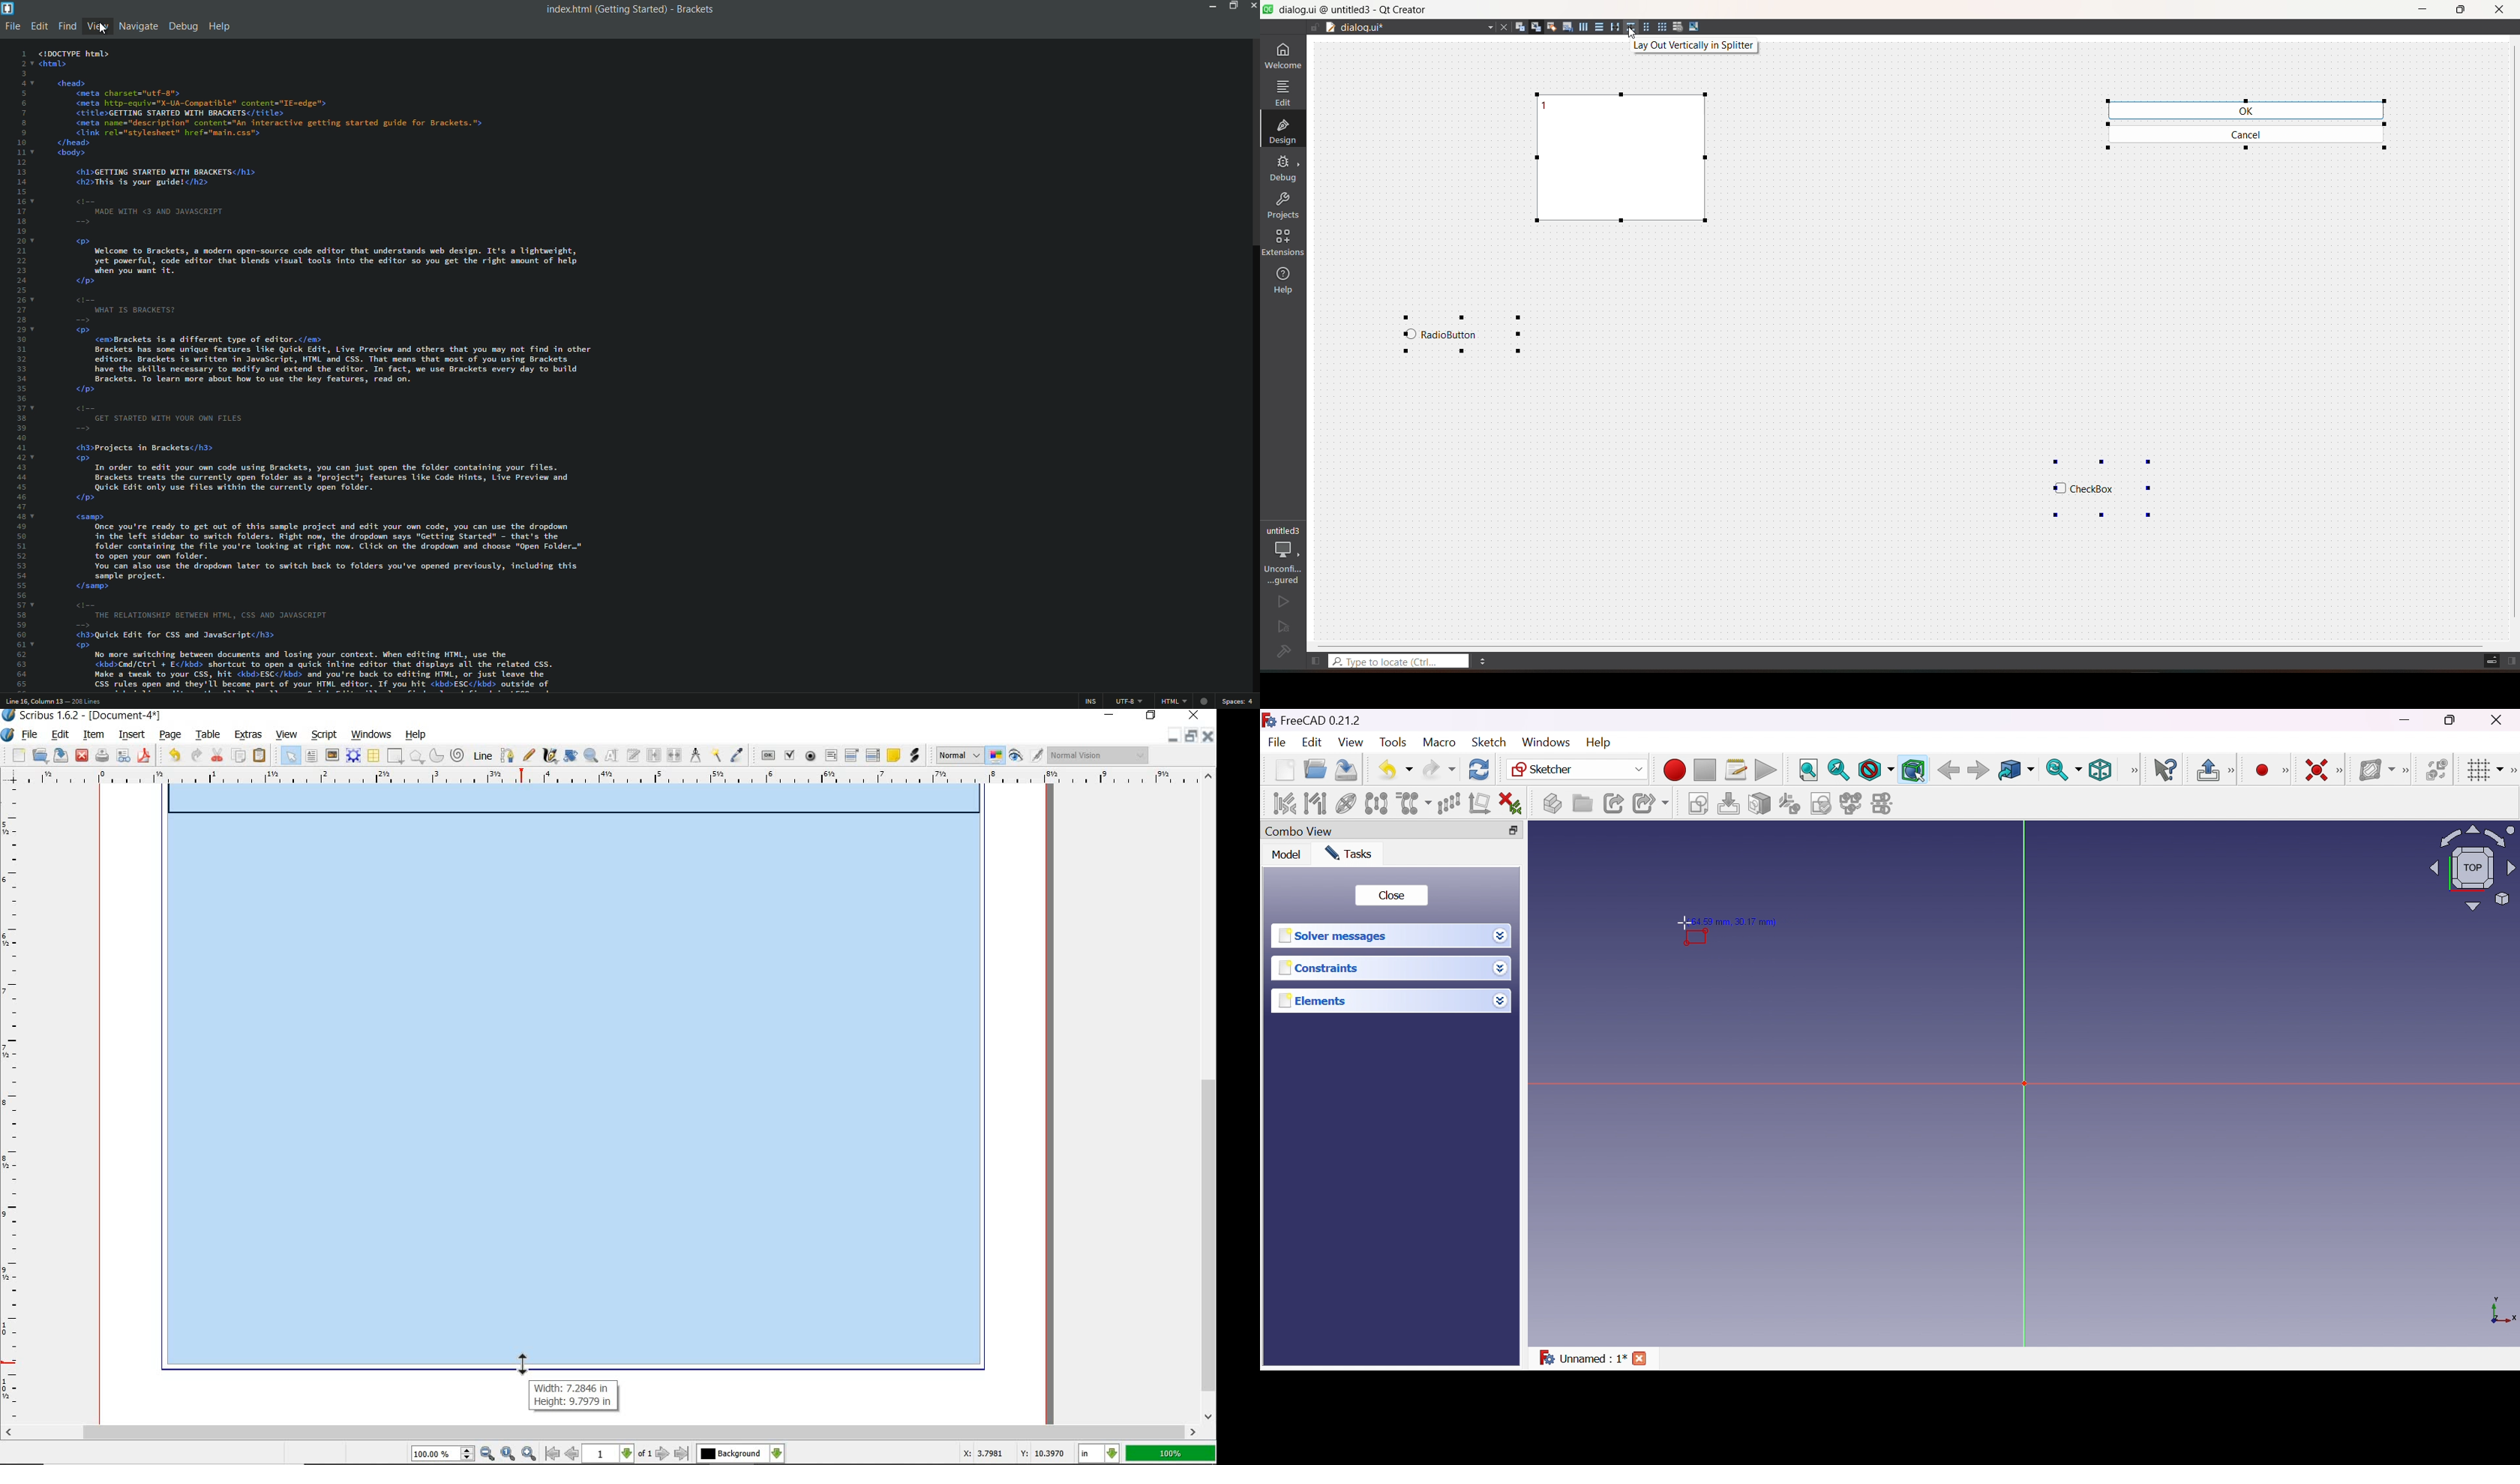  What do you see at coordinates (1705, 769) in the screenshot?
I see `Stop macro recording...` at bounding box center [1705, 769].